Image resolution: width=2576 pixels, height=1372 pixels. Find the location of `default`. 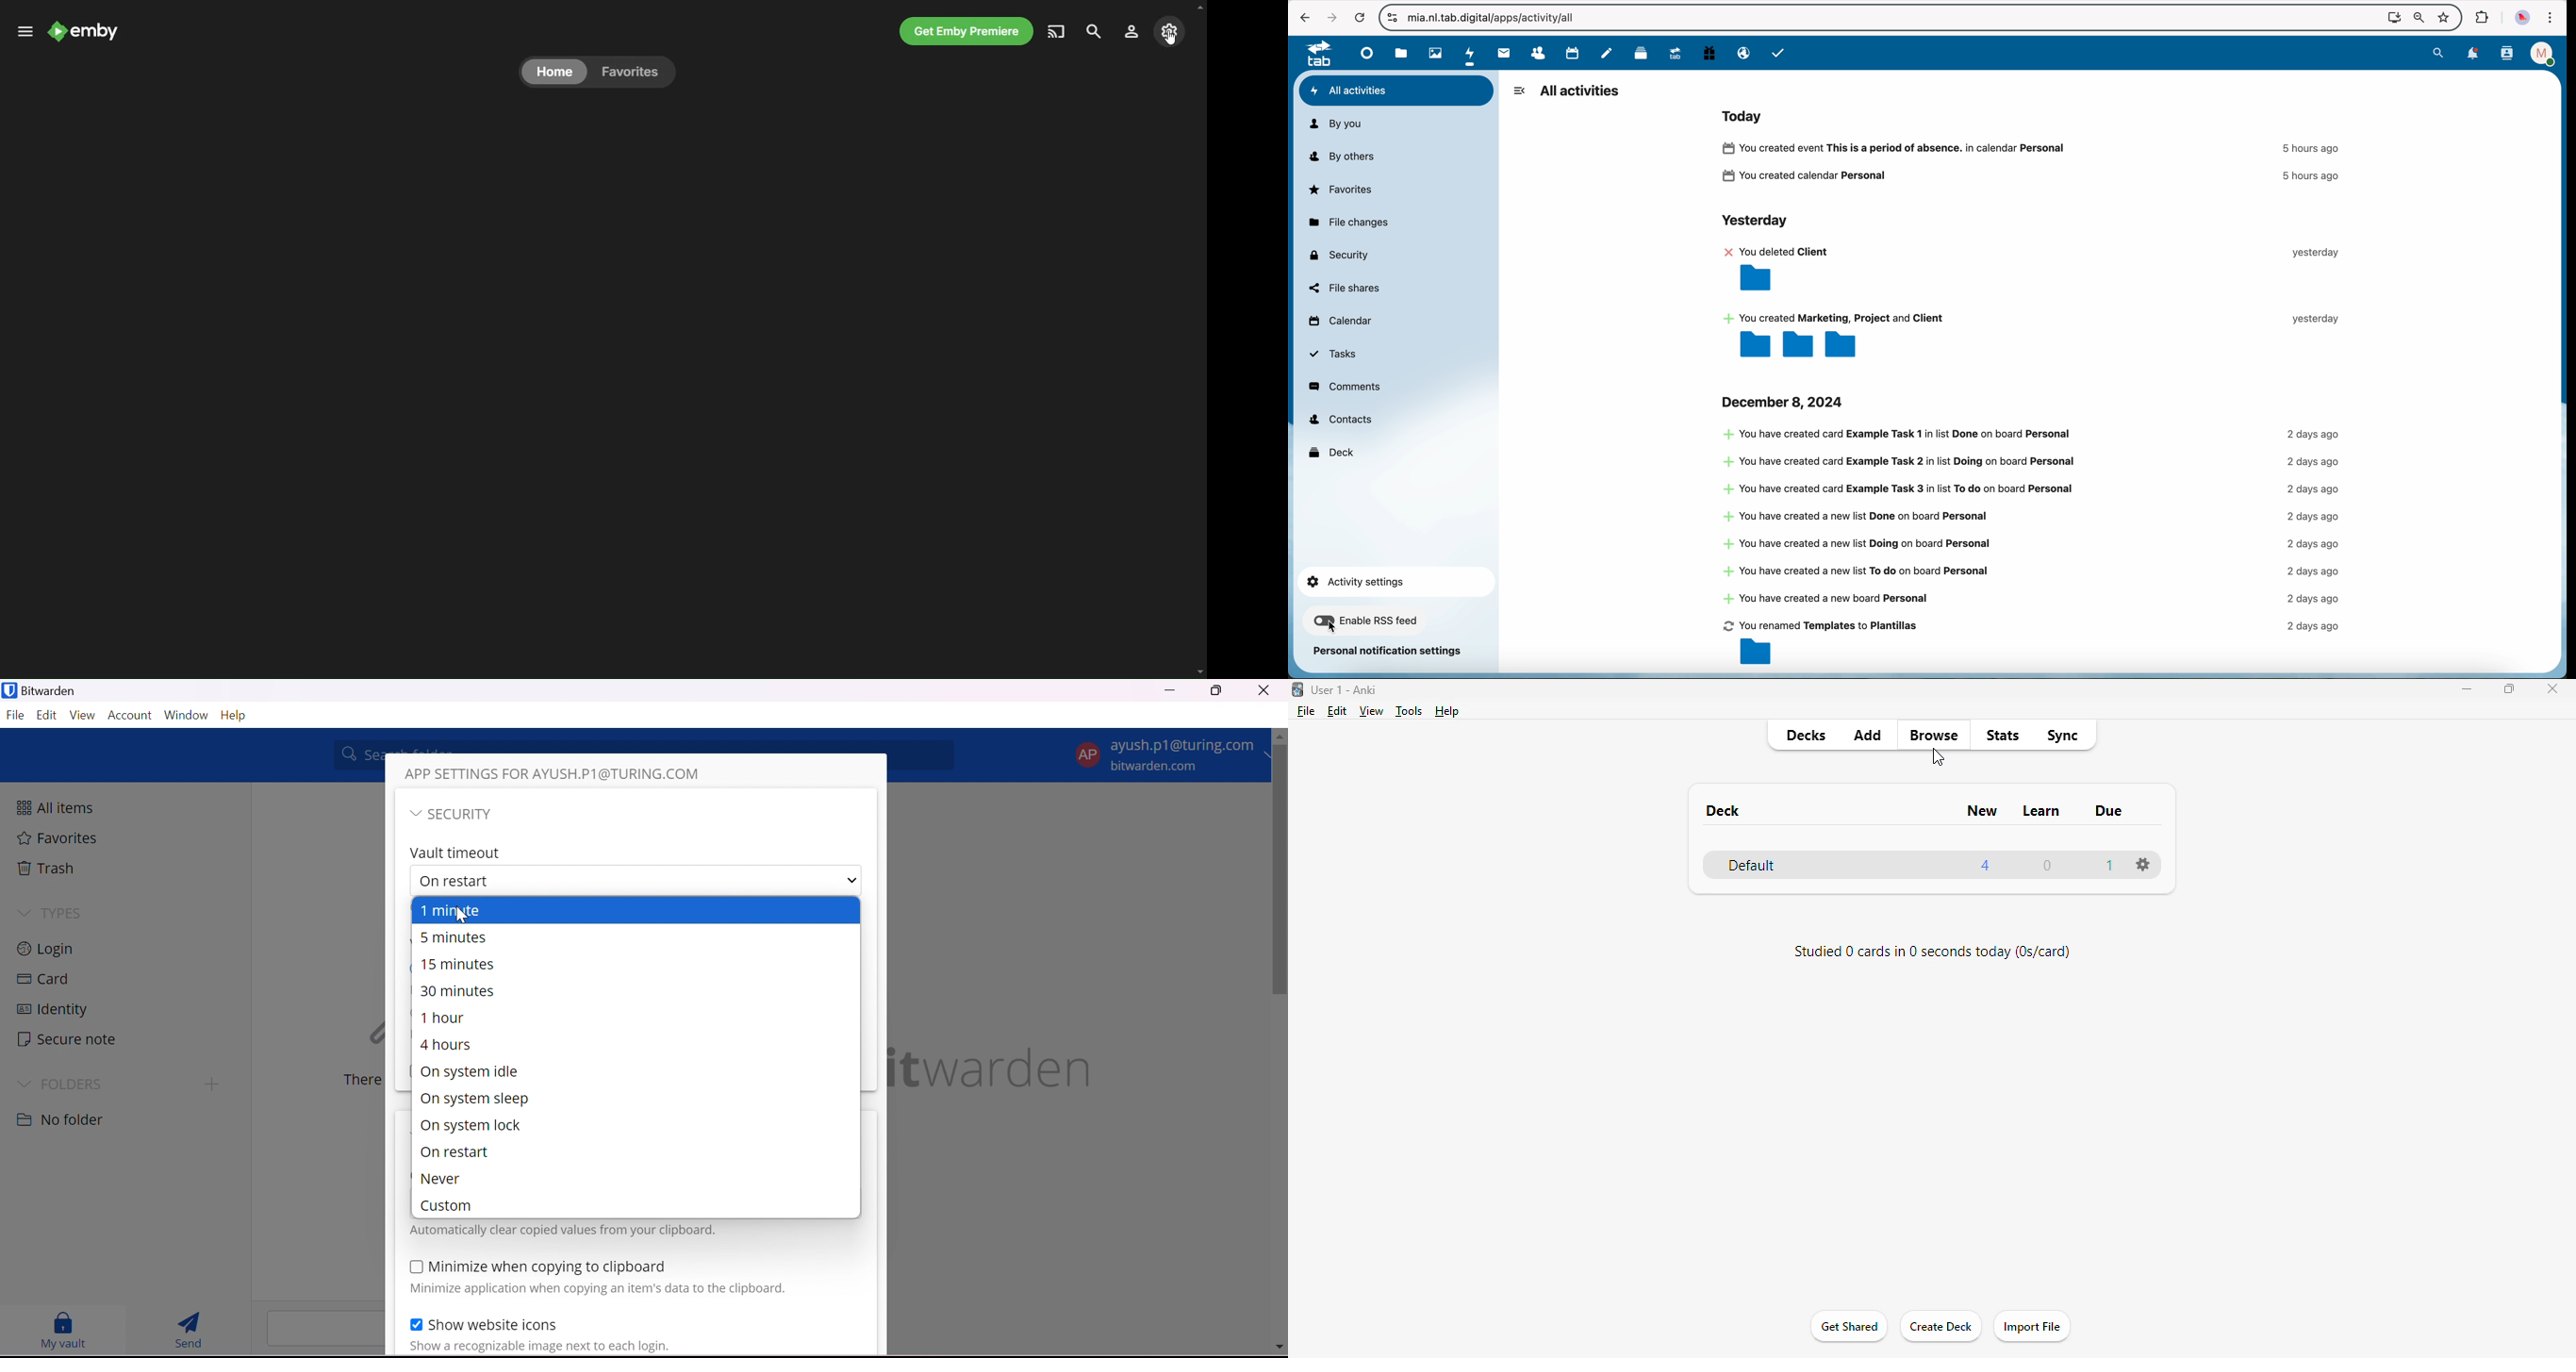

default is located at coordinates (1752, 865).